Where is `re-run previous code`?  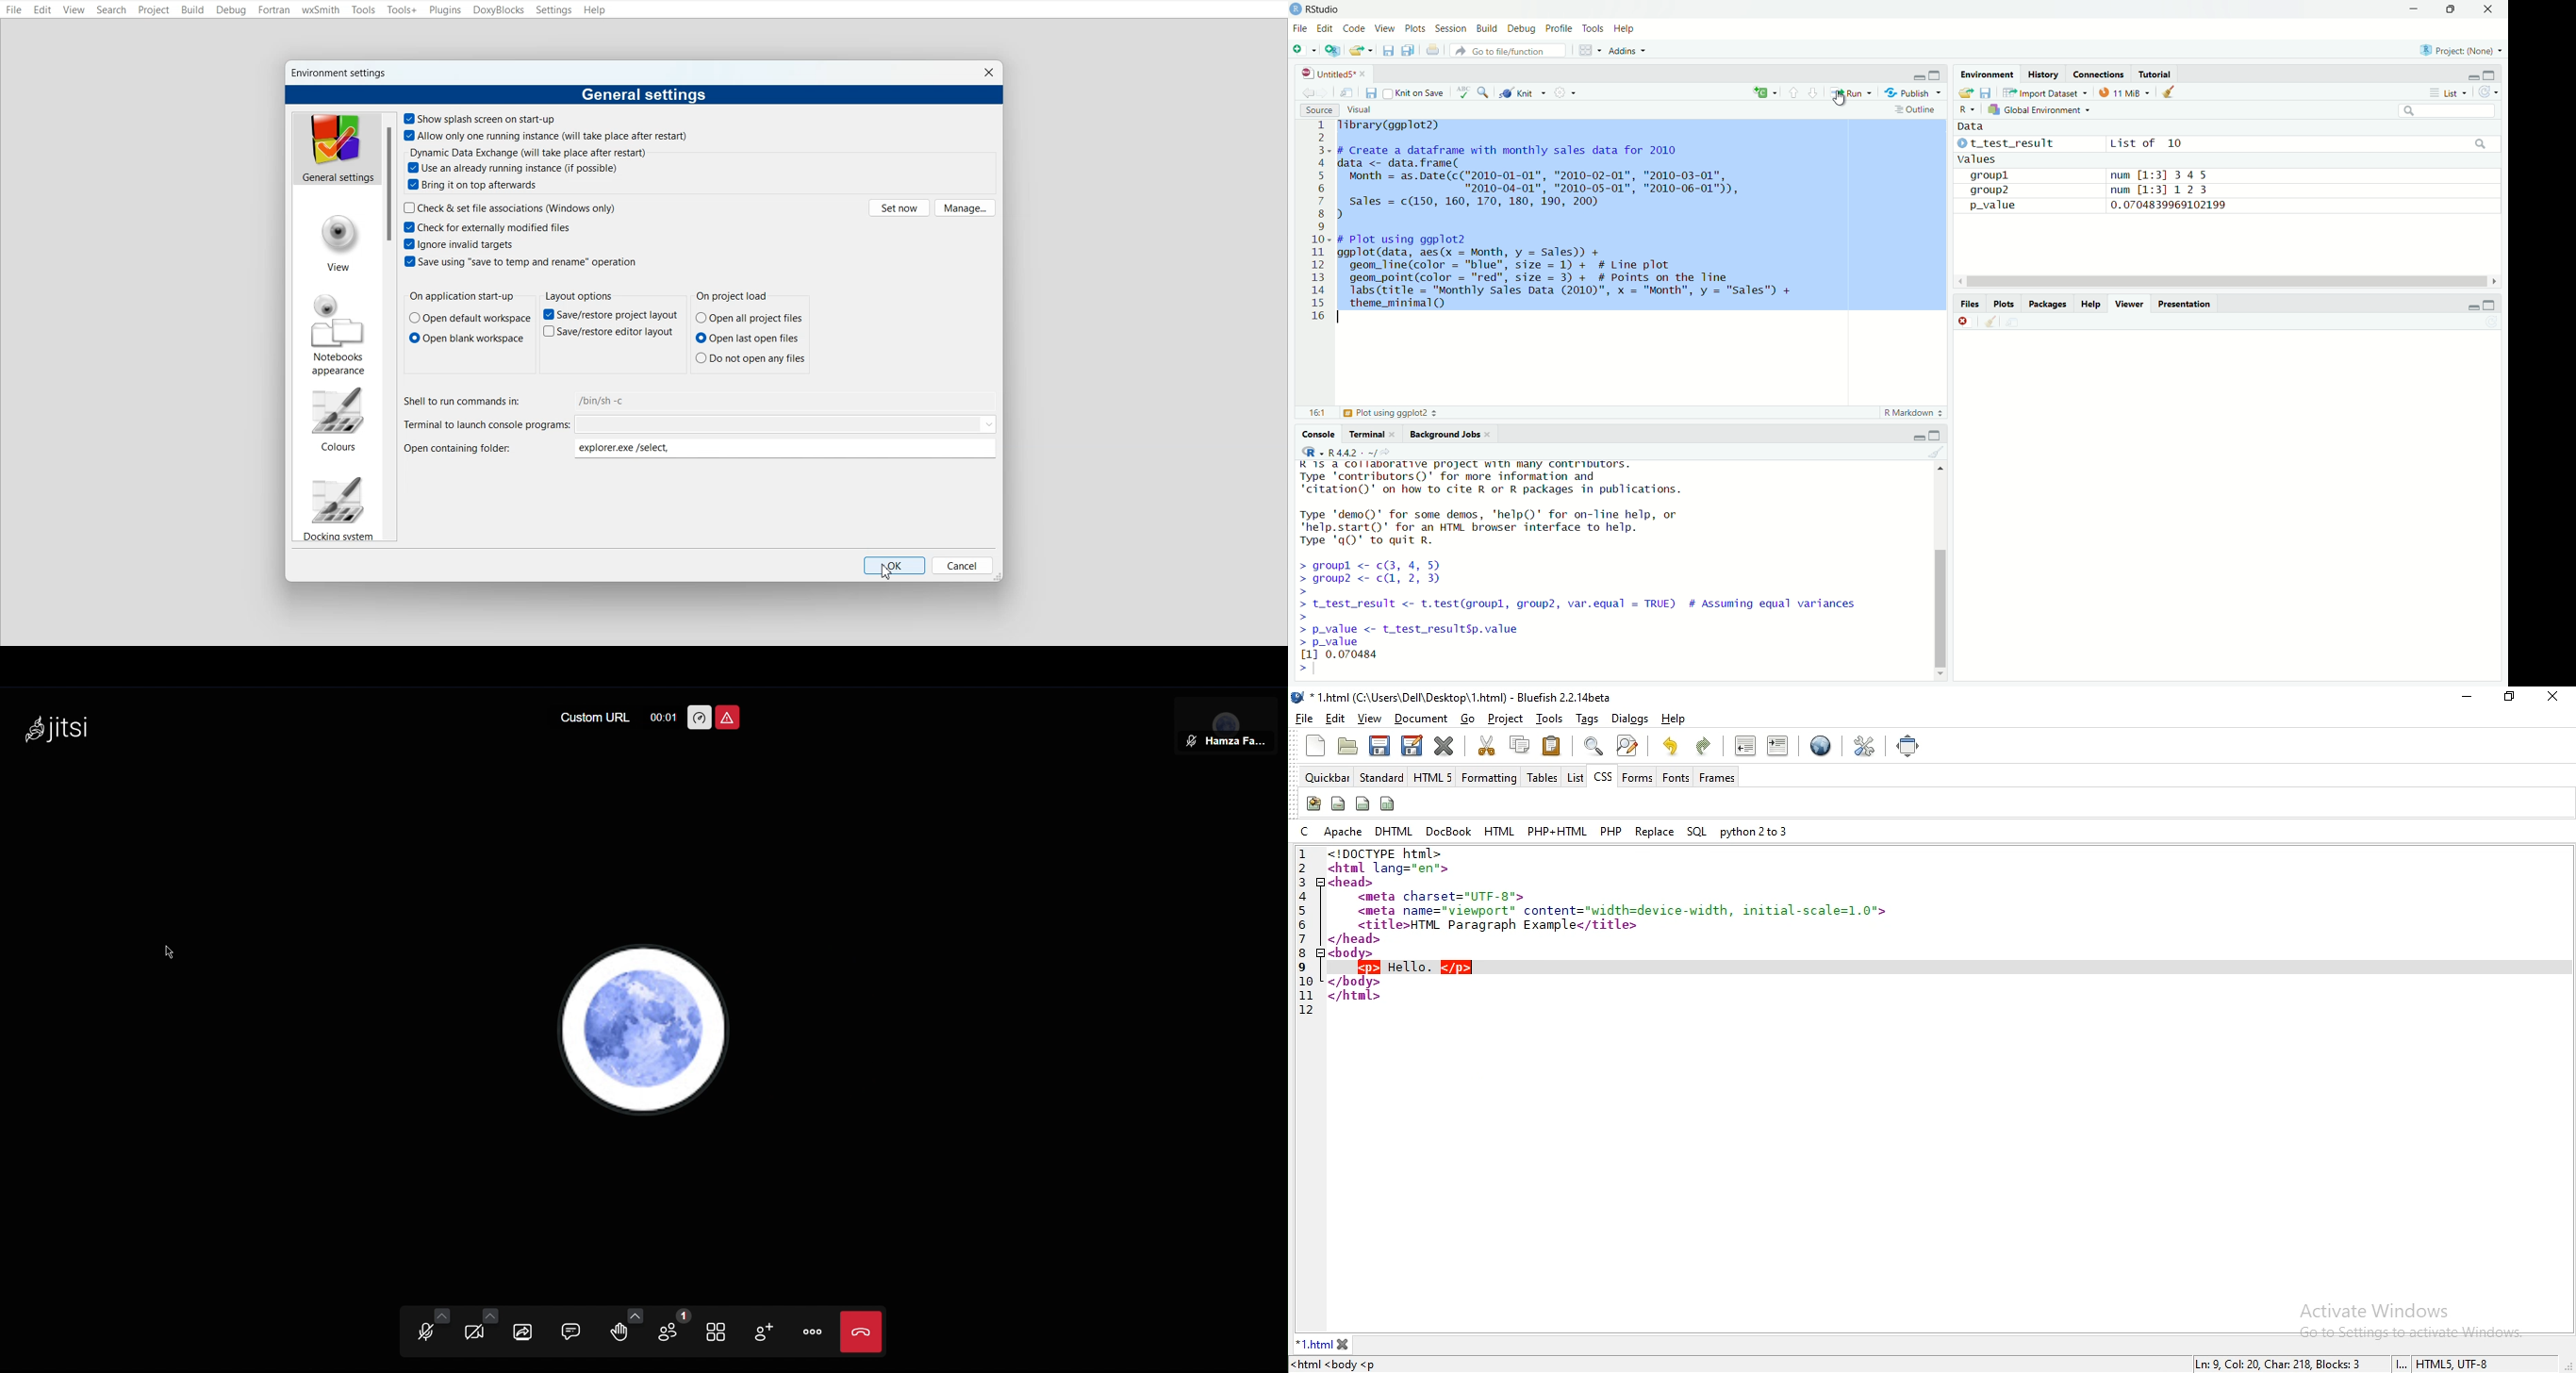 re-run previous code is located at coordinates (1763, 93).